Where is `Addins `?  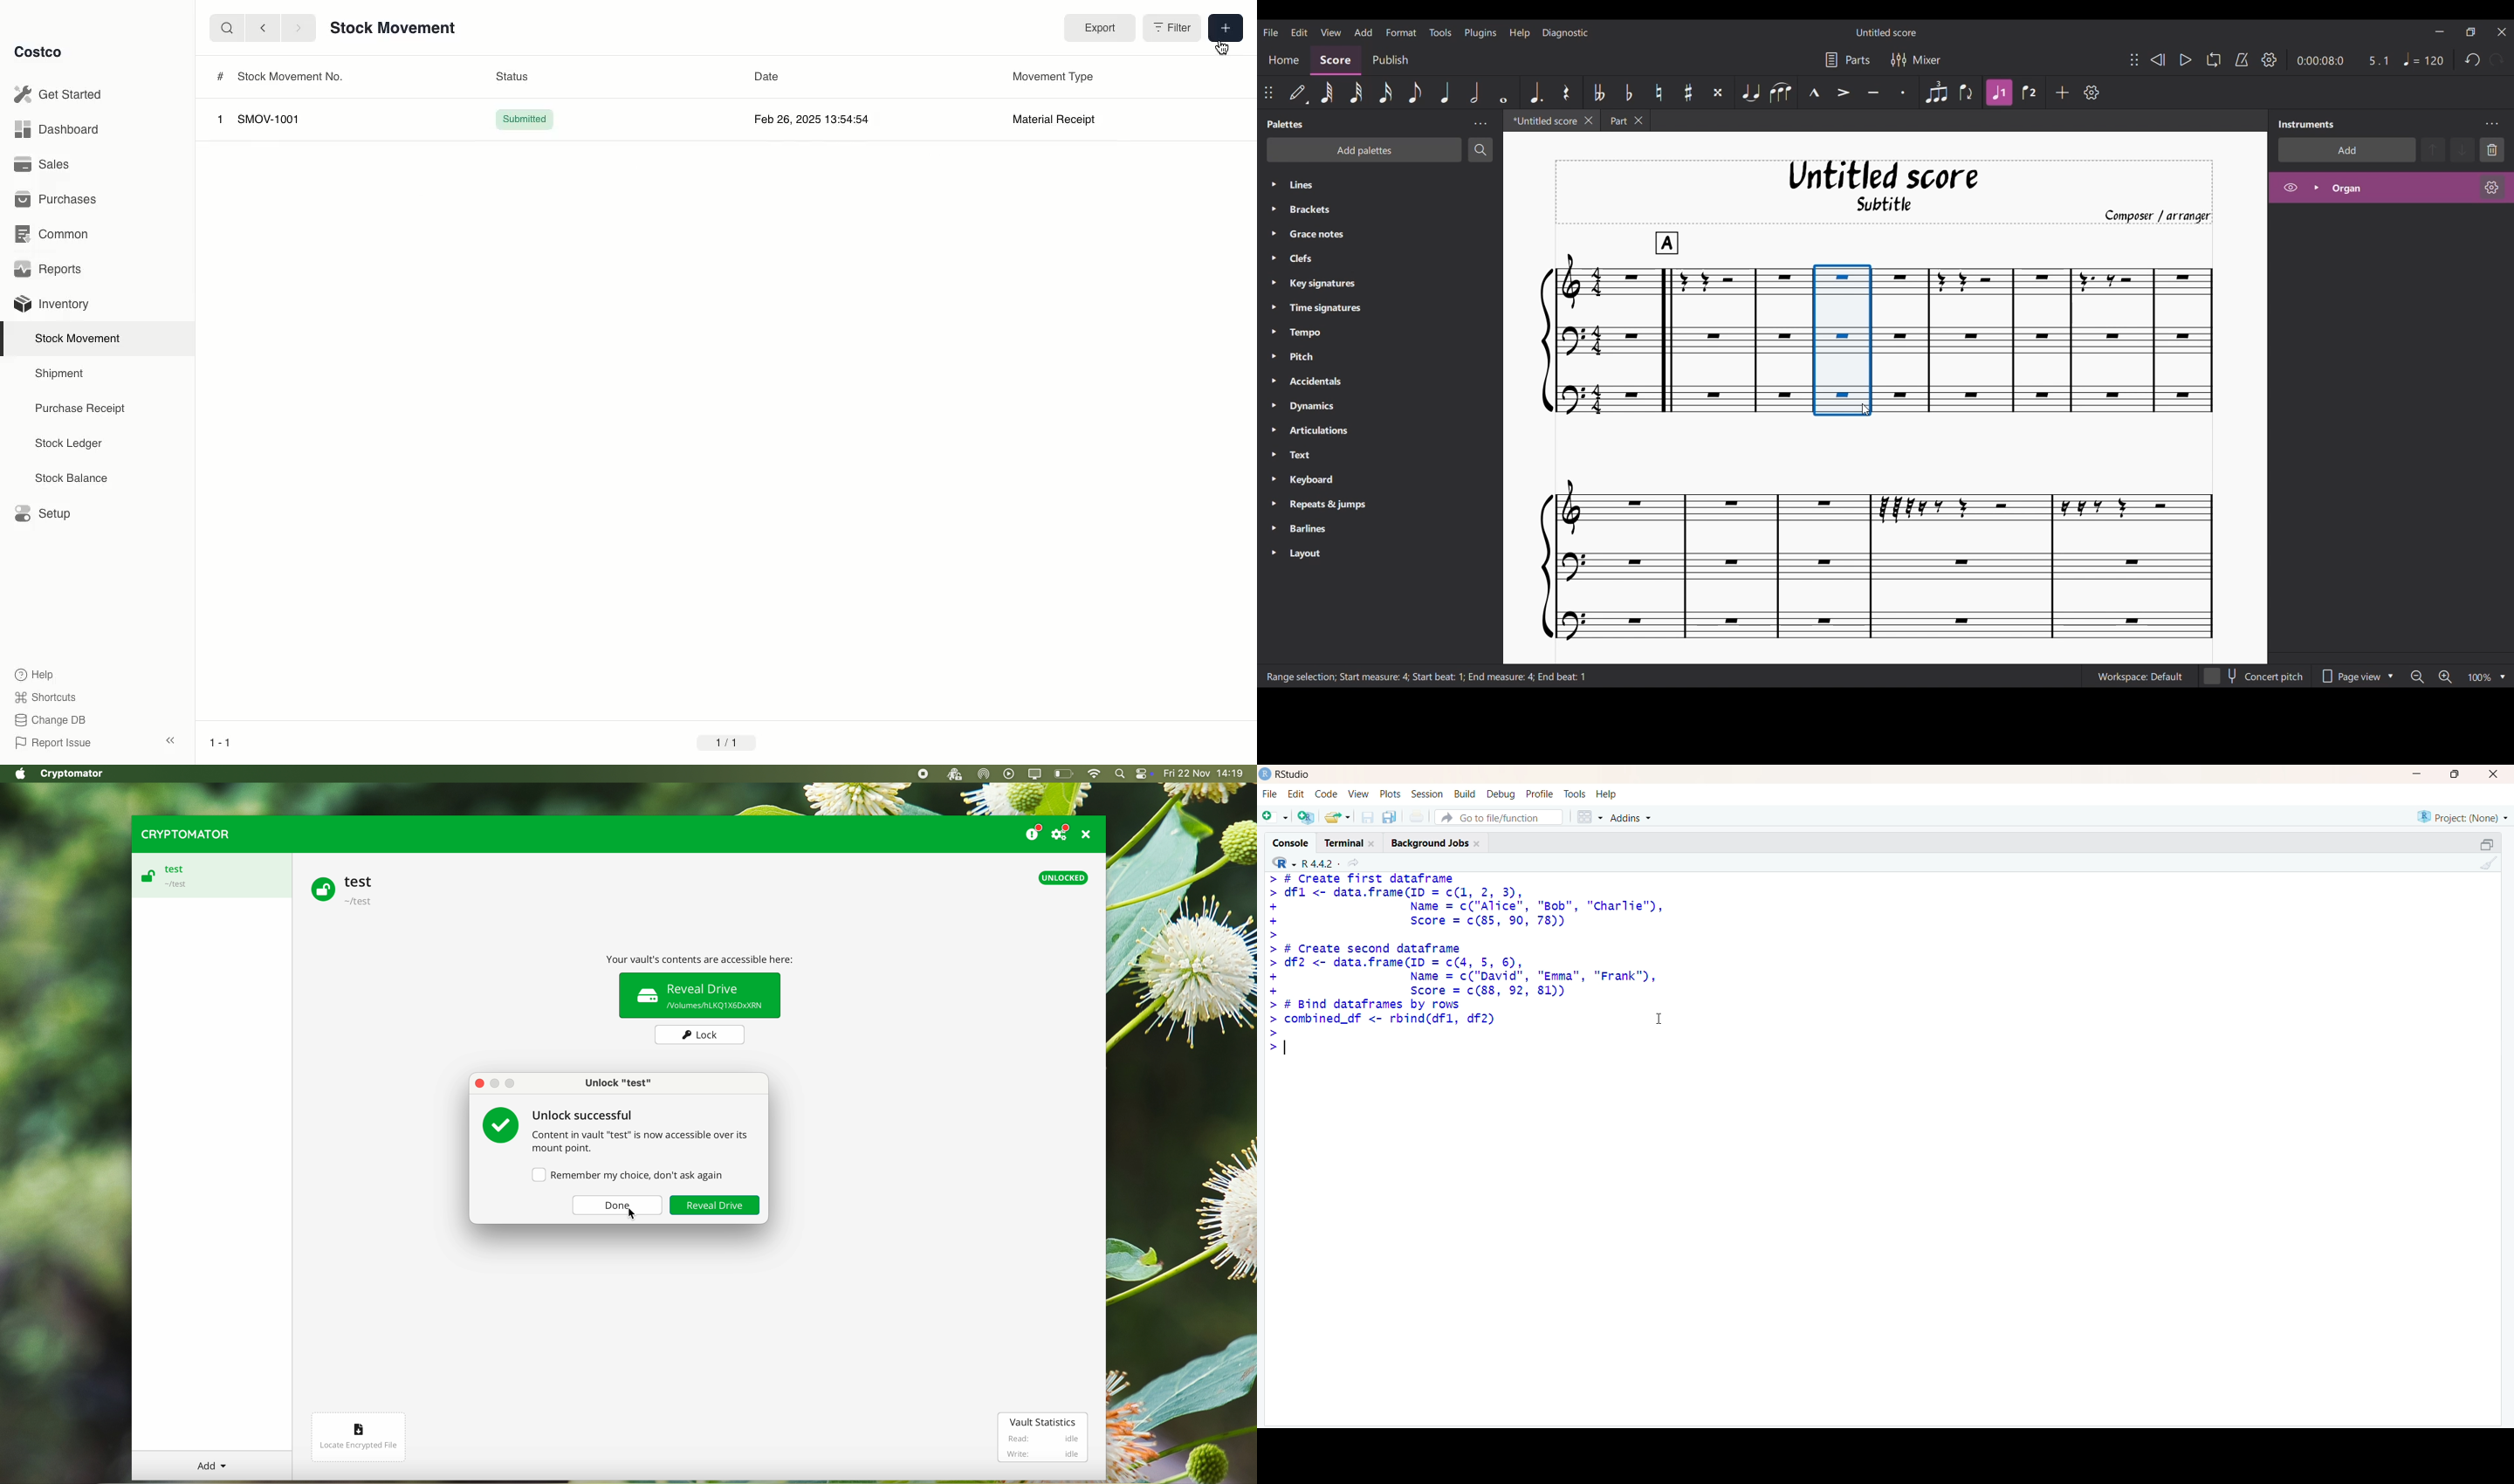
Addins  is located at coordinates (1630, 818).